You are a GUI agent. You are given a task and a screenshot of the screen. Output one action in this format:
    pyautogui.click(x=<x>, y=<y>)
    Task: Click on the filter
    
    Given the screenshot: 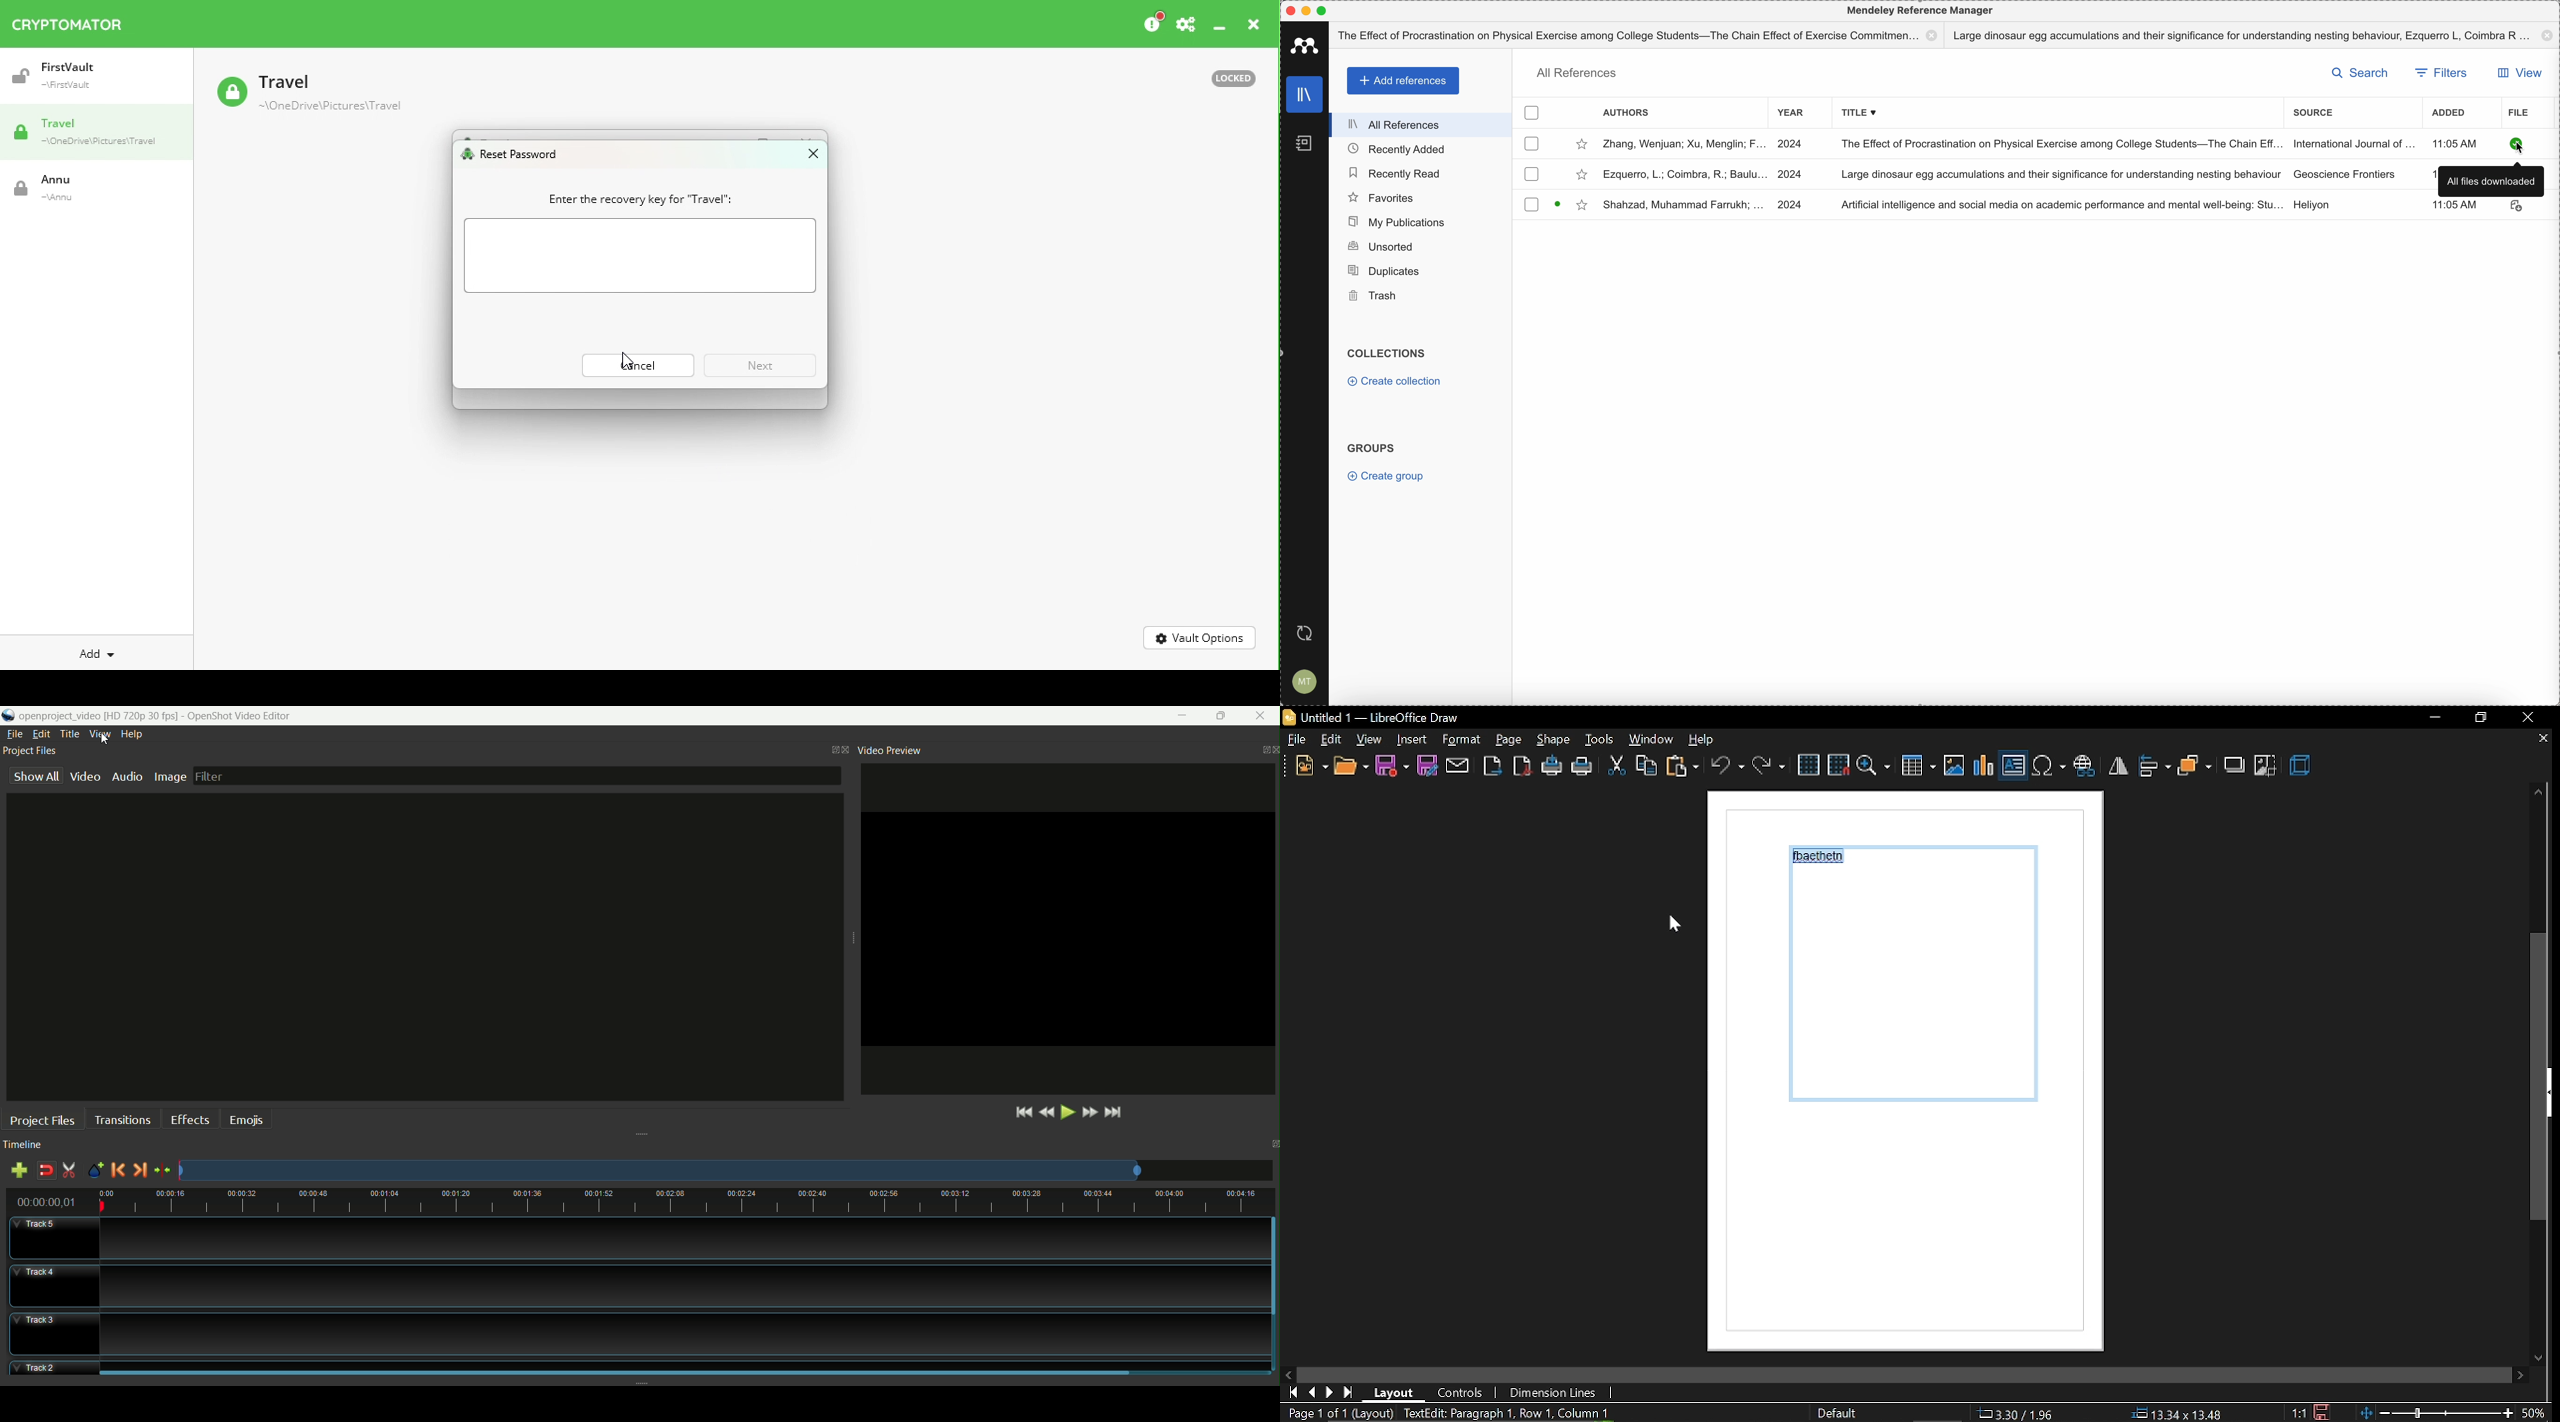 What is the action you would take?
    pyautogui.click(x=518, y=775)
    